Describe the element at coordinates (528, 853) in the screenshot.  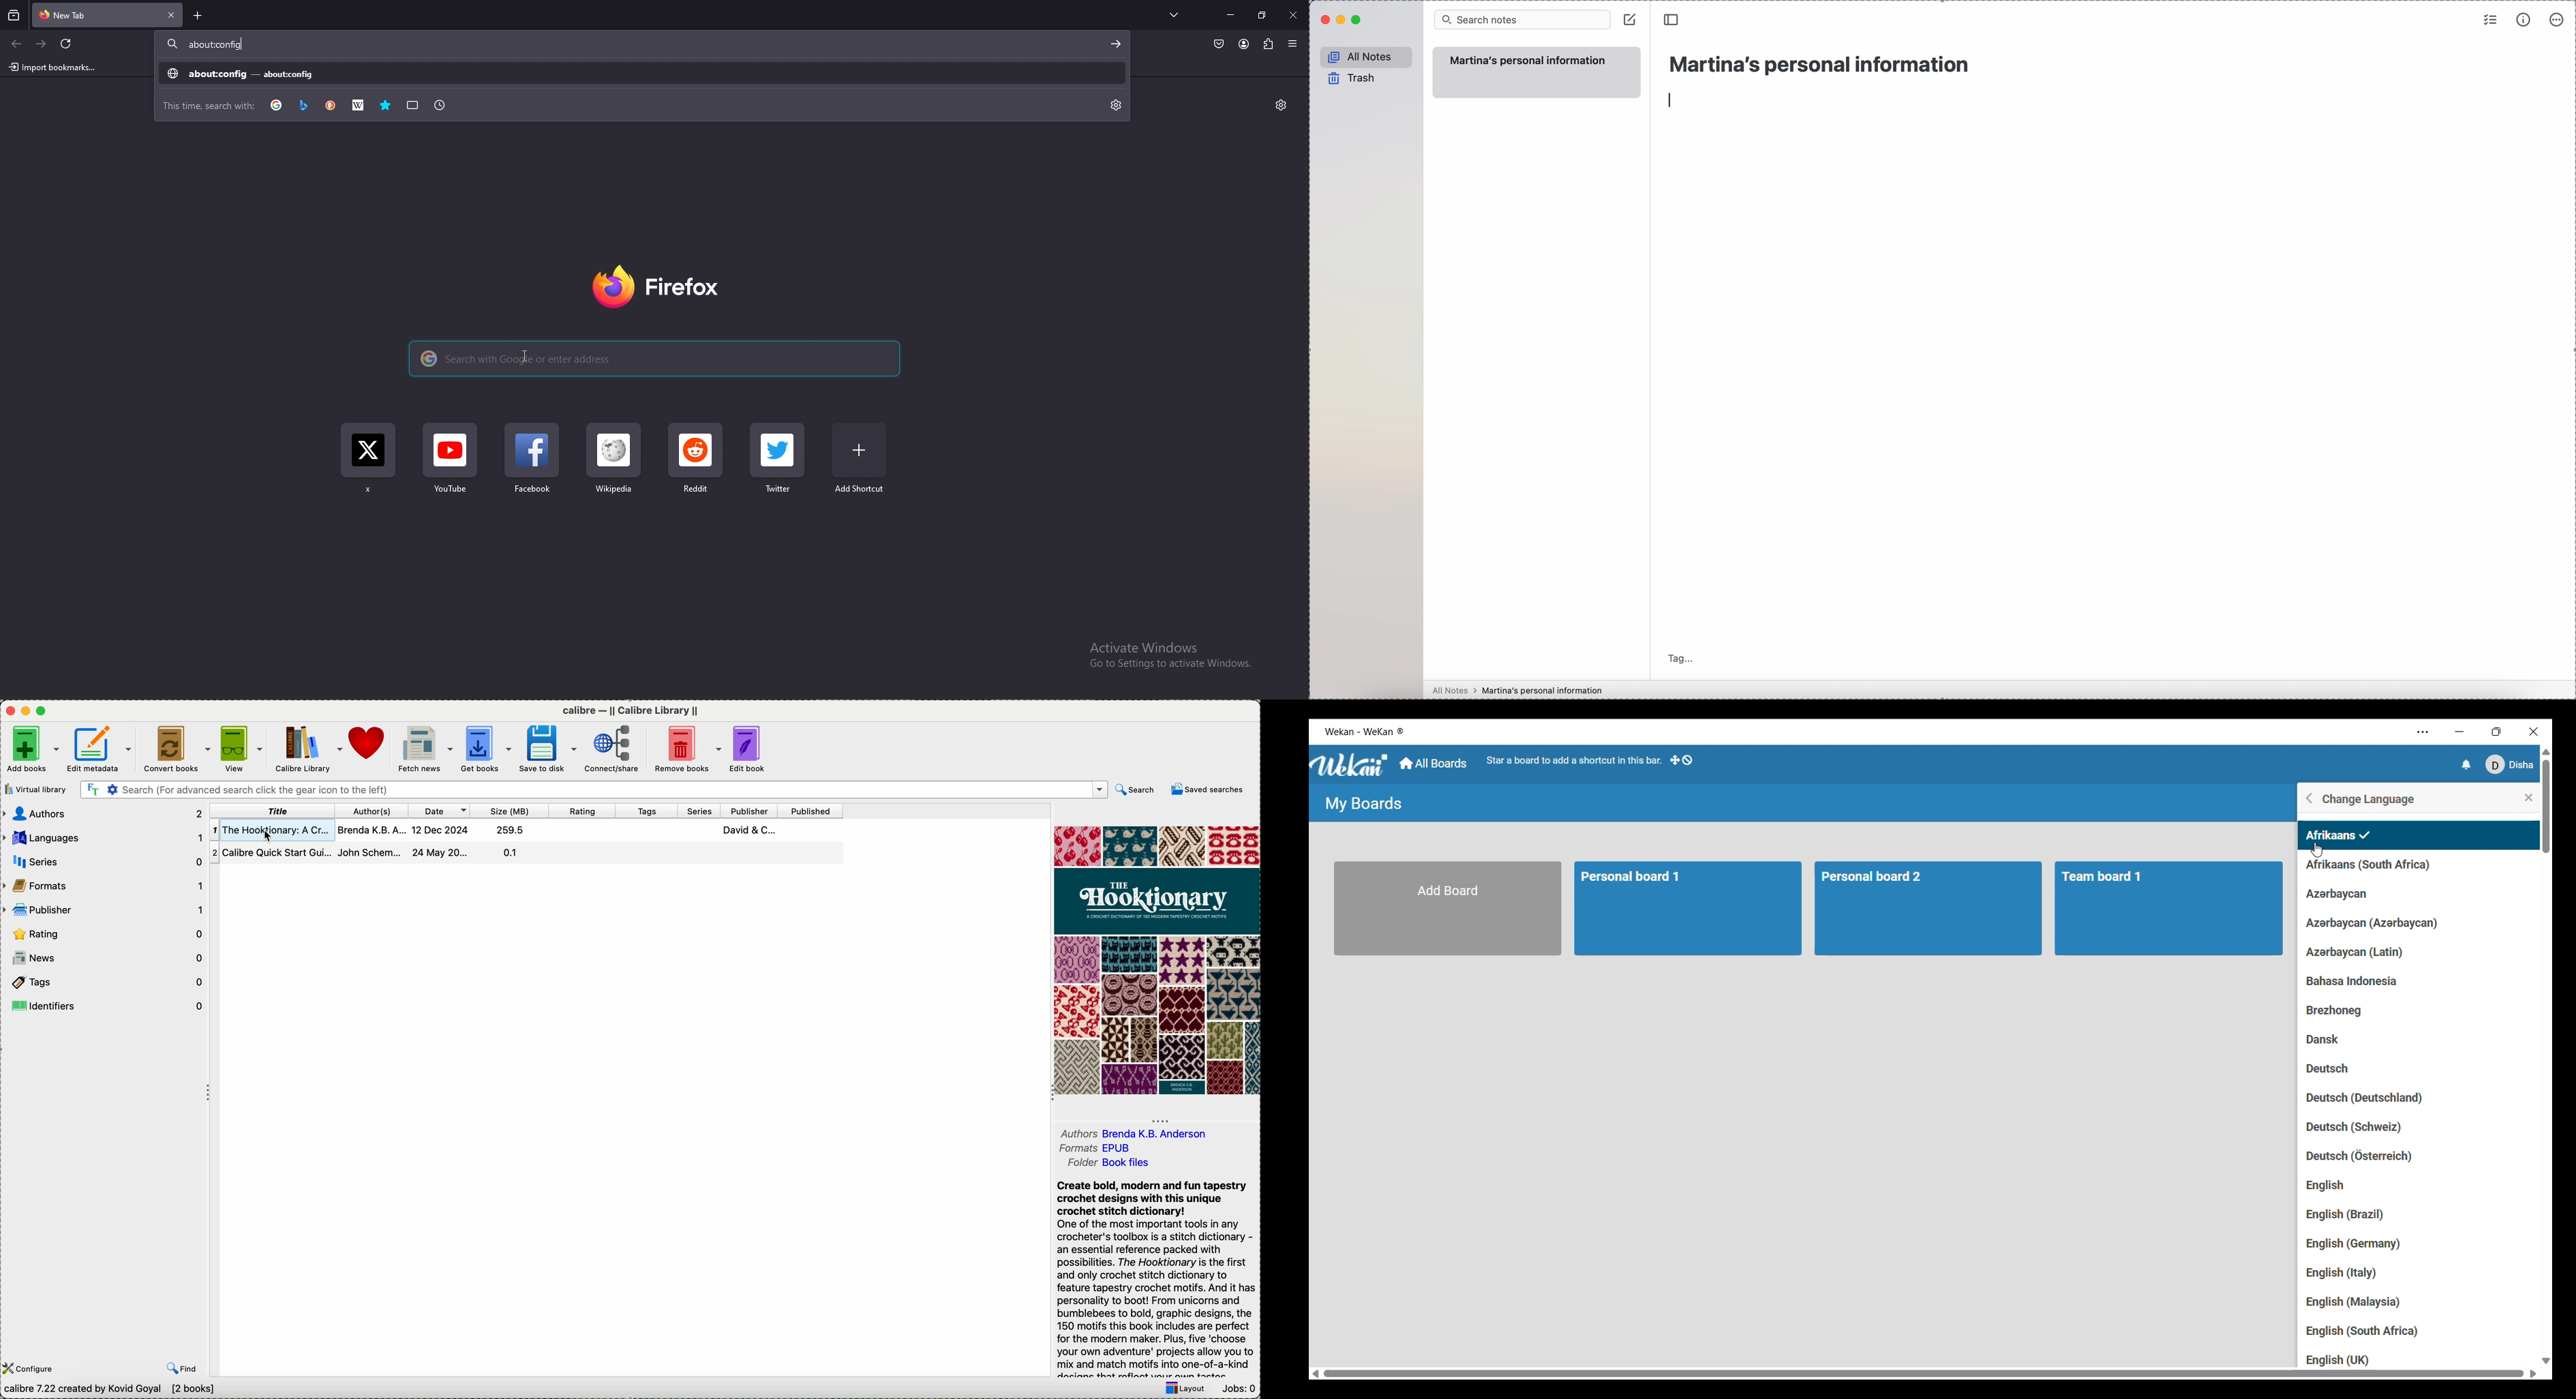
I see `second book` at that location.